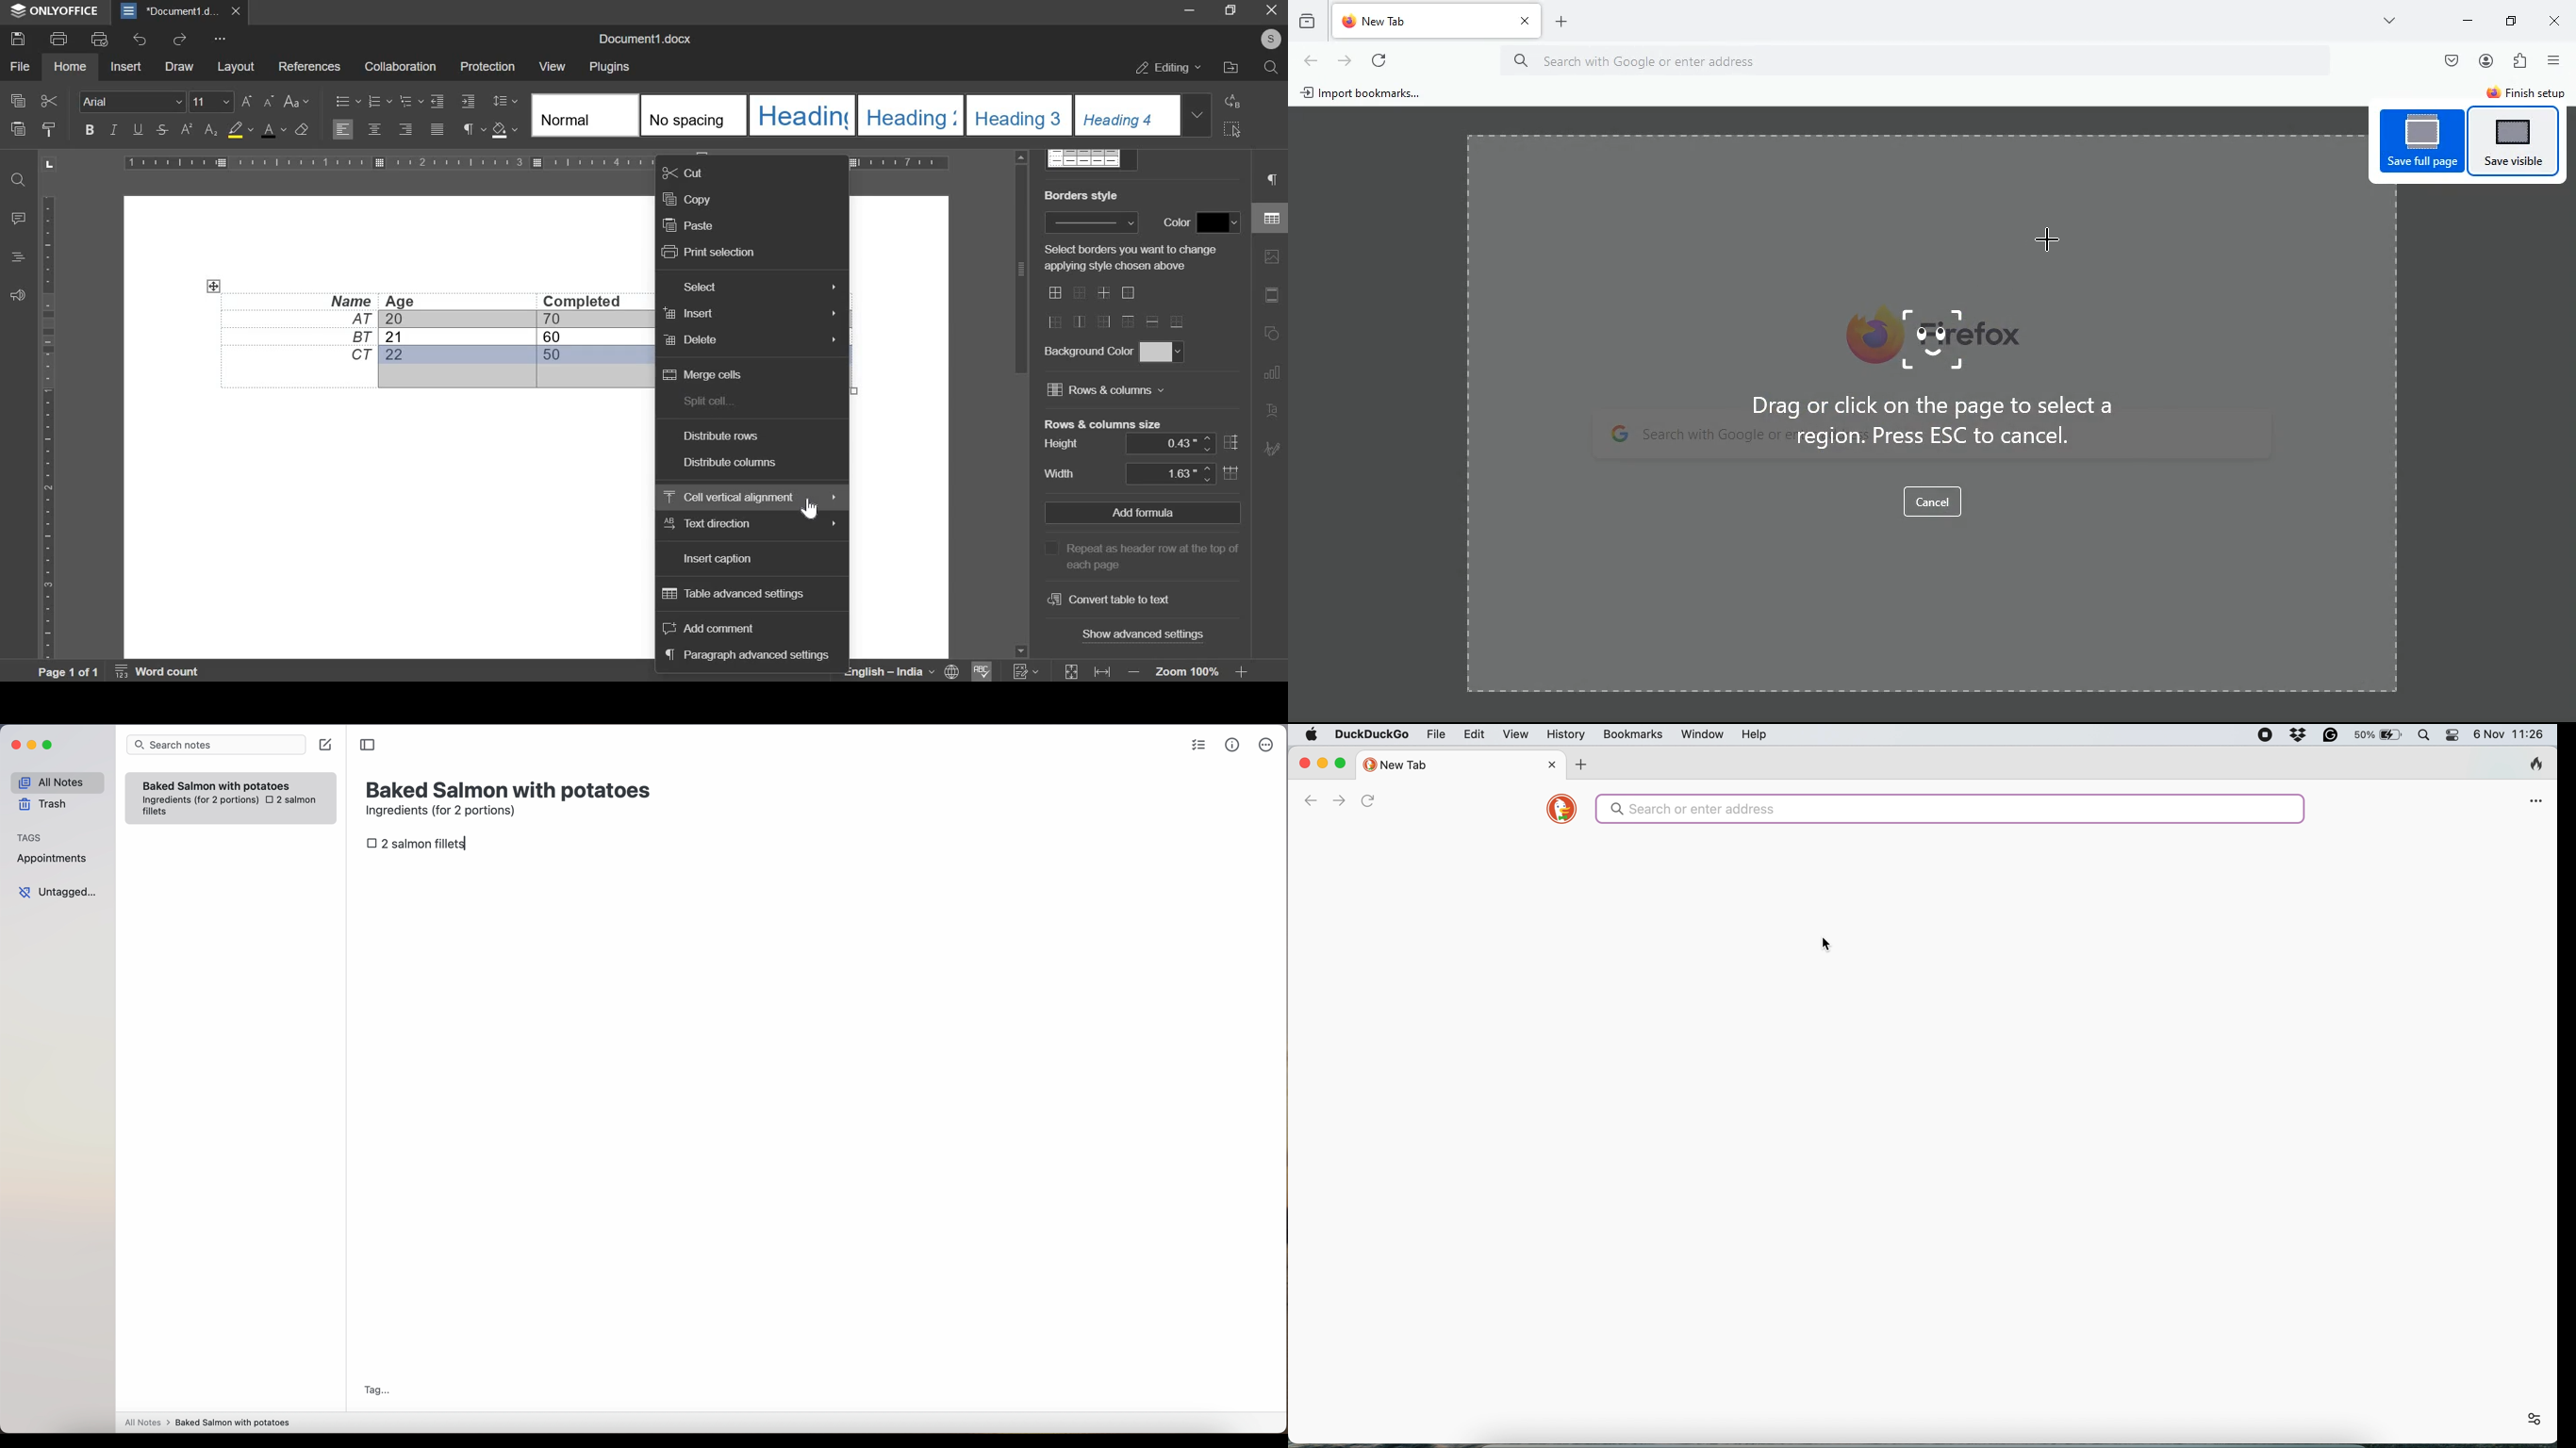 The width and height of the screenshot is (2576, 1456). What do you see at coordinates (688, 225) in the screenshot?
I see `paste` at bounding box center [688, 225].